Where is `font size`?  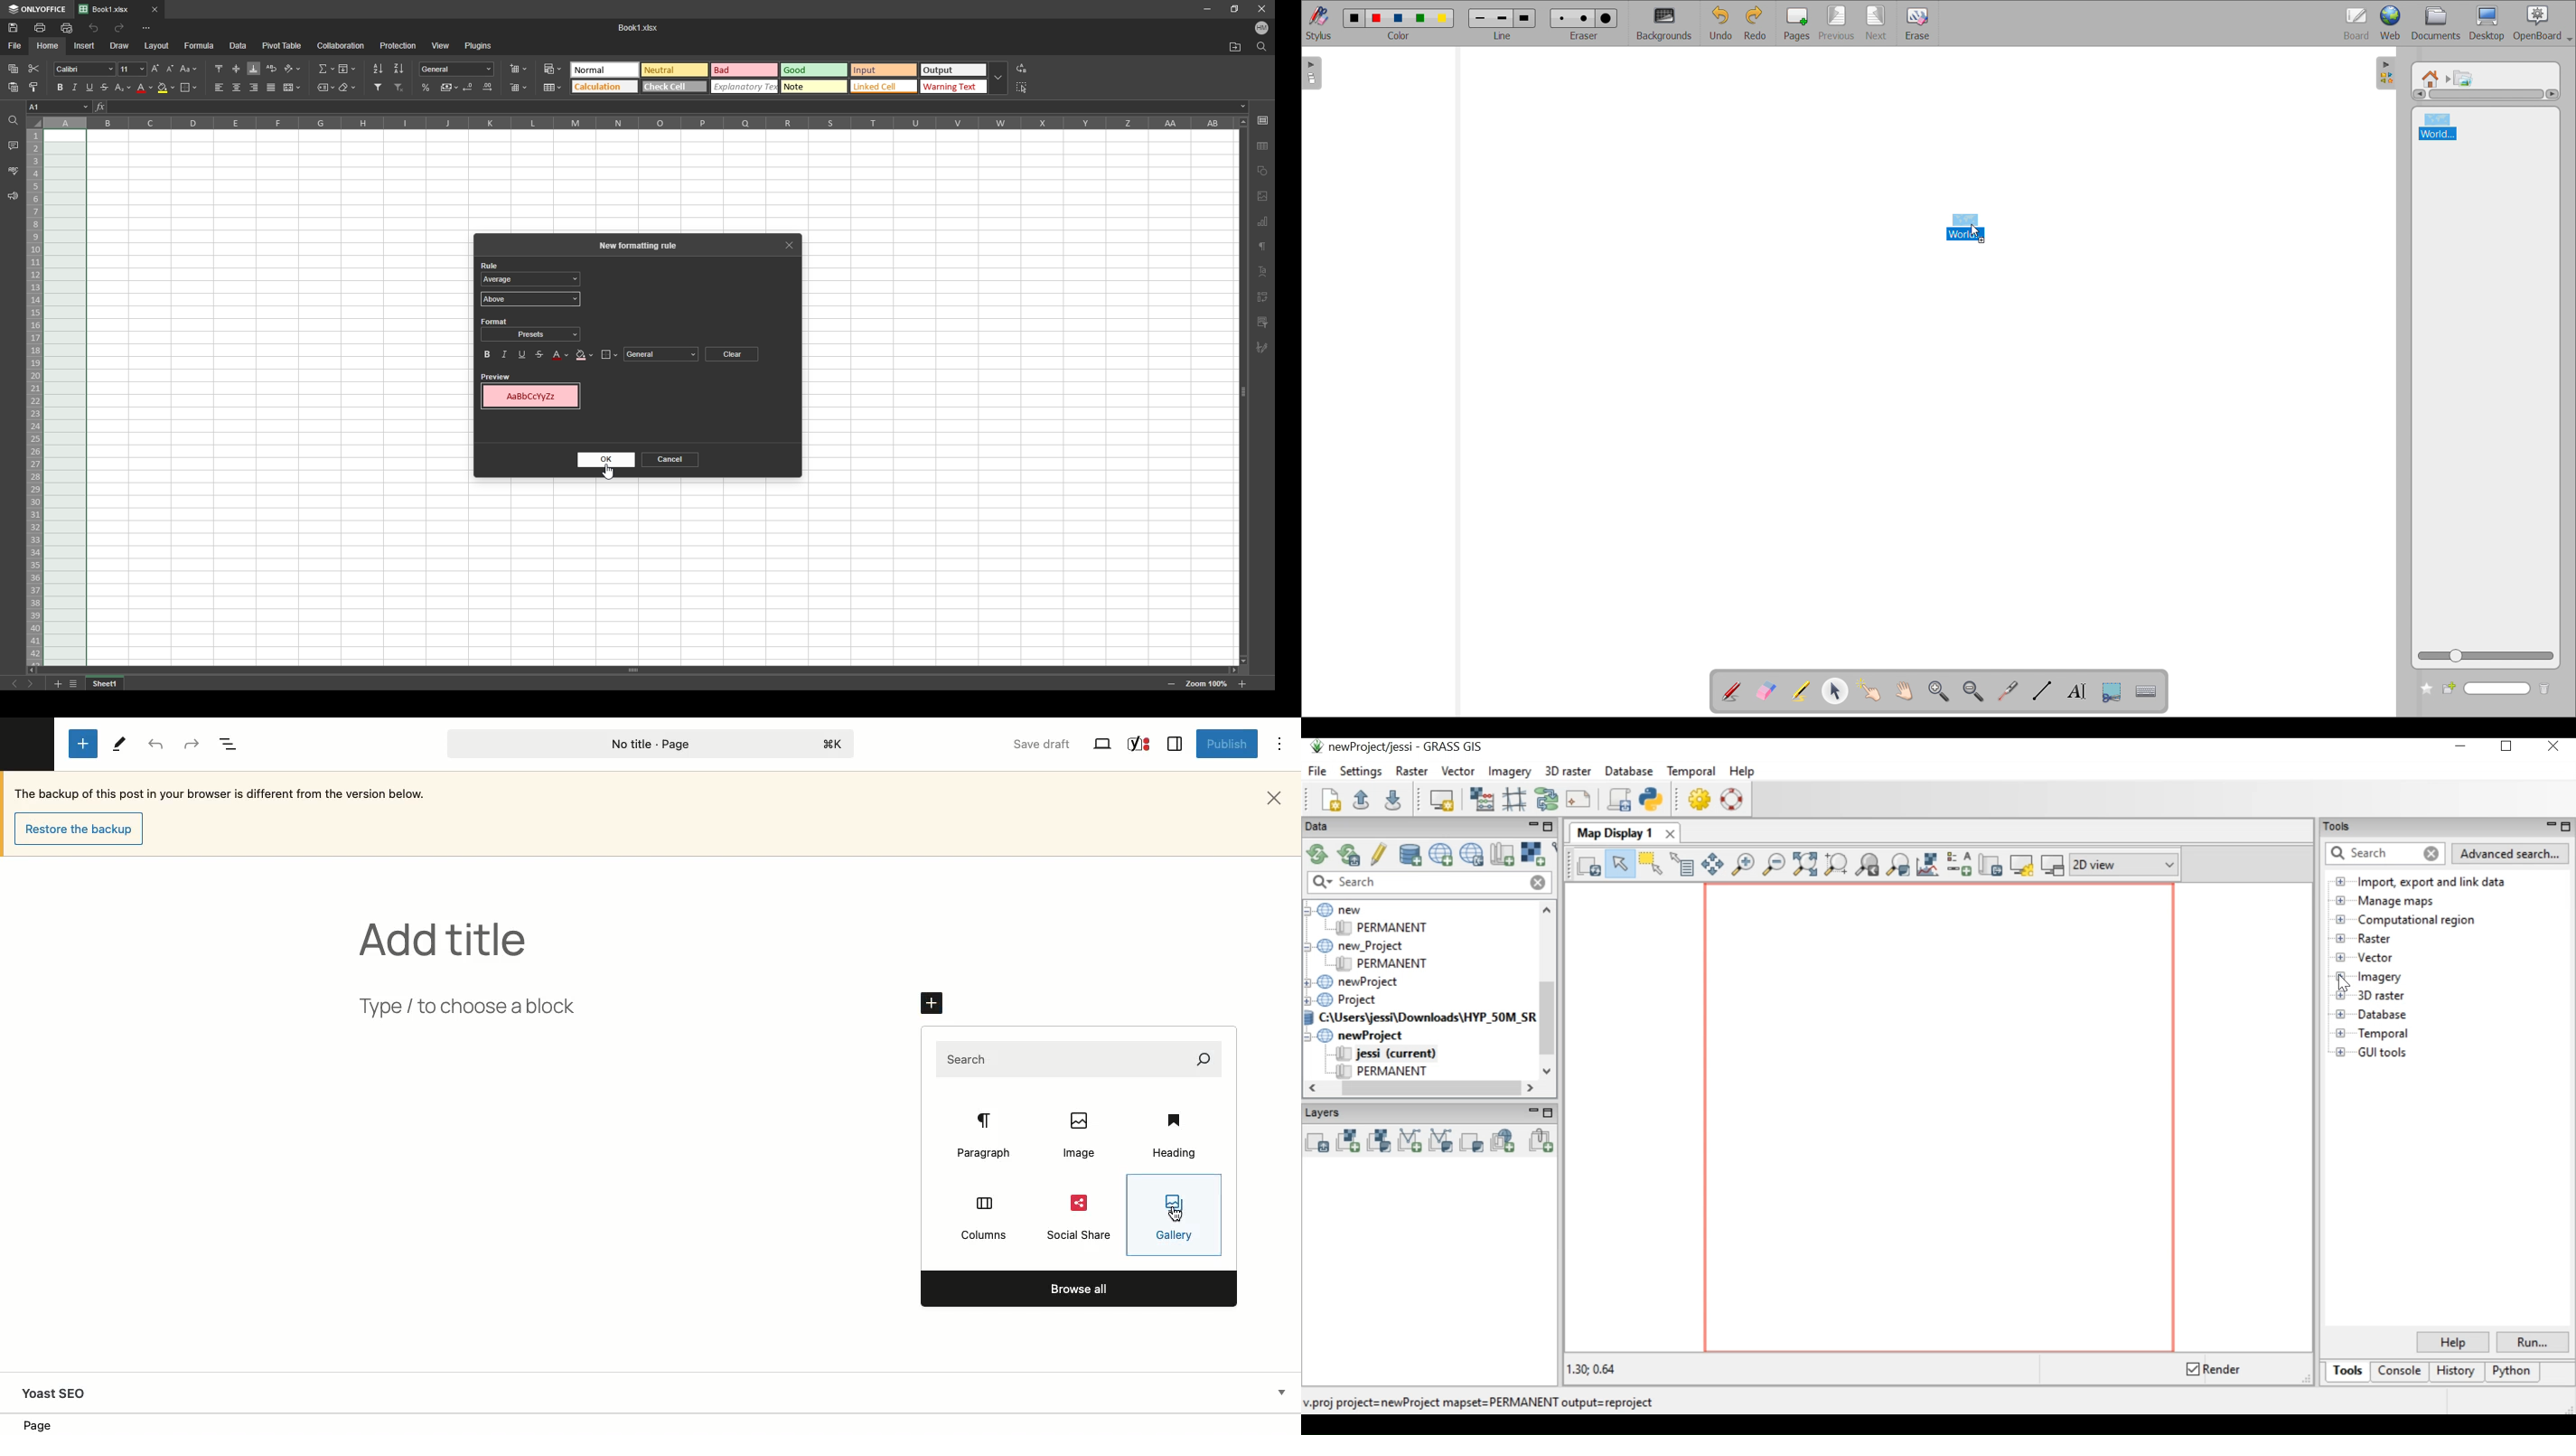 font size is located at coordinates (132, 69).